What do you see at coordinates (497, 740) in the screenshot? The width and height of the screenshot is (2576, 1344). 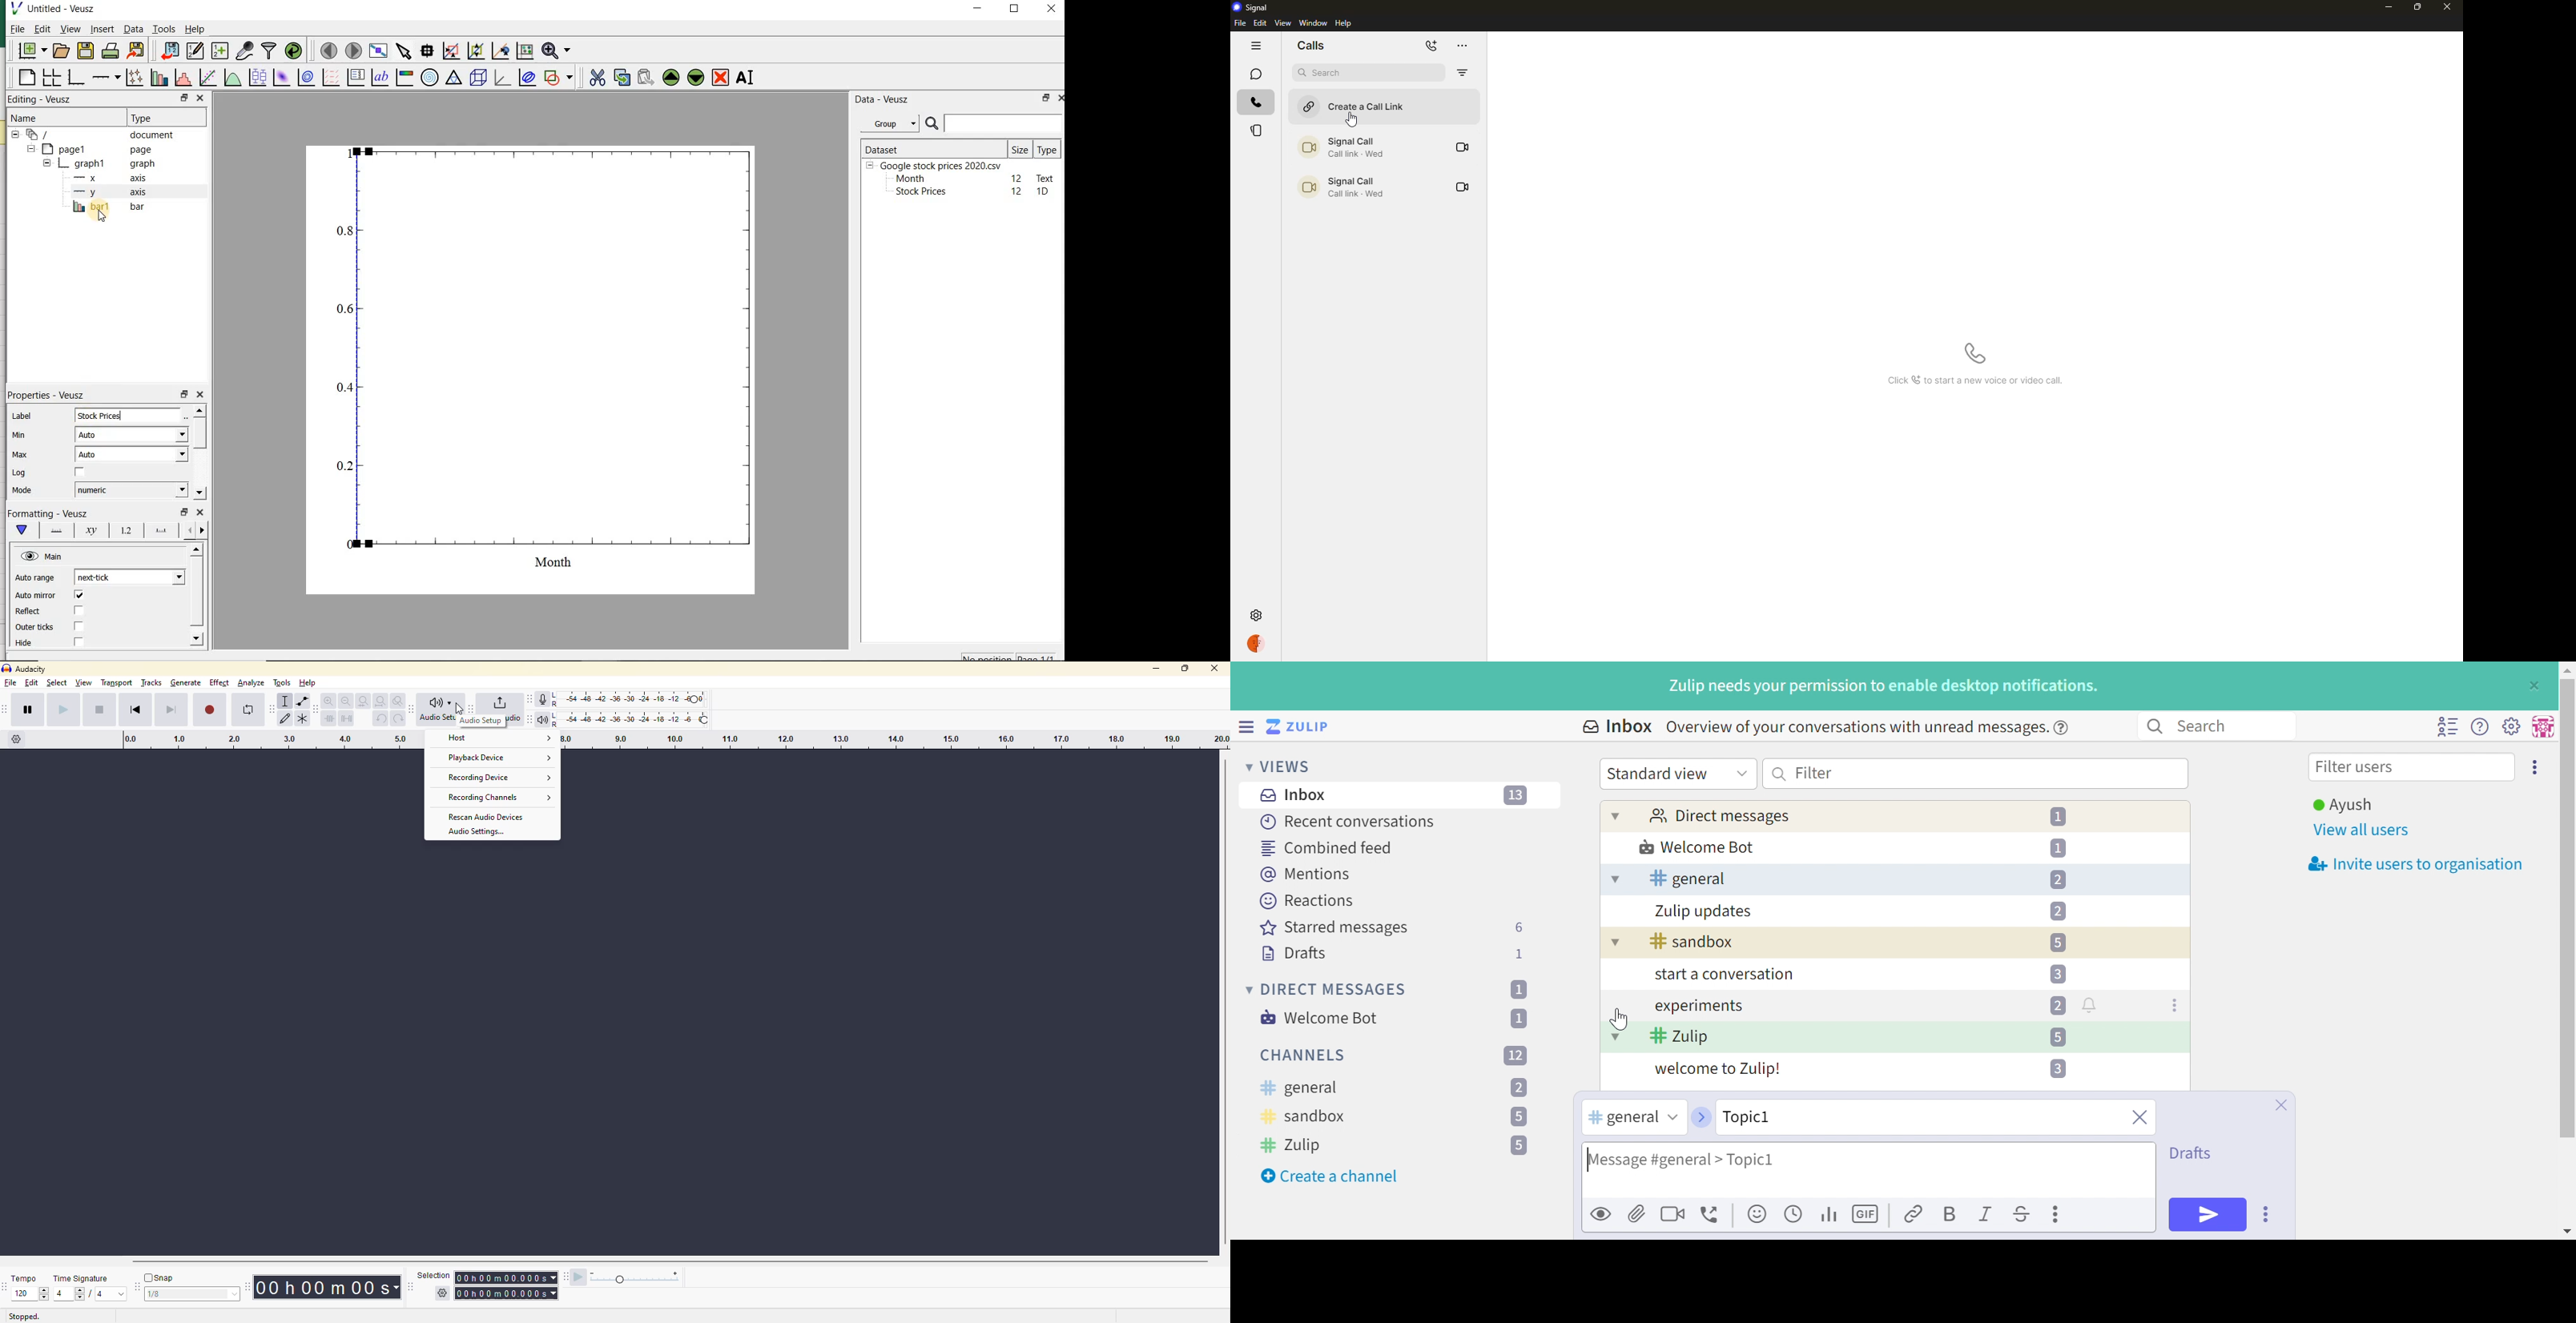 I see `Host` at bounding box center [497, 740].